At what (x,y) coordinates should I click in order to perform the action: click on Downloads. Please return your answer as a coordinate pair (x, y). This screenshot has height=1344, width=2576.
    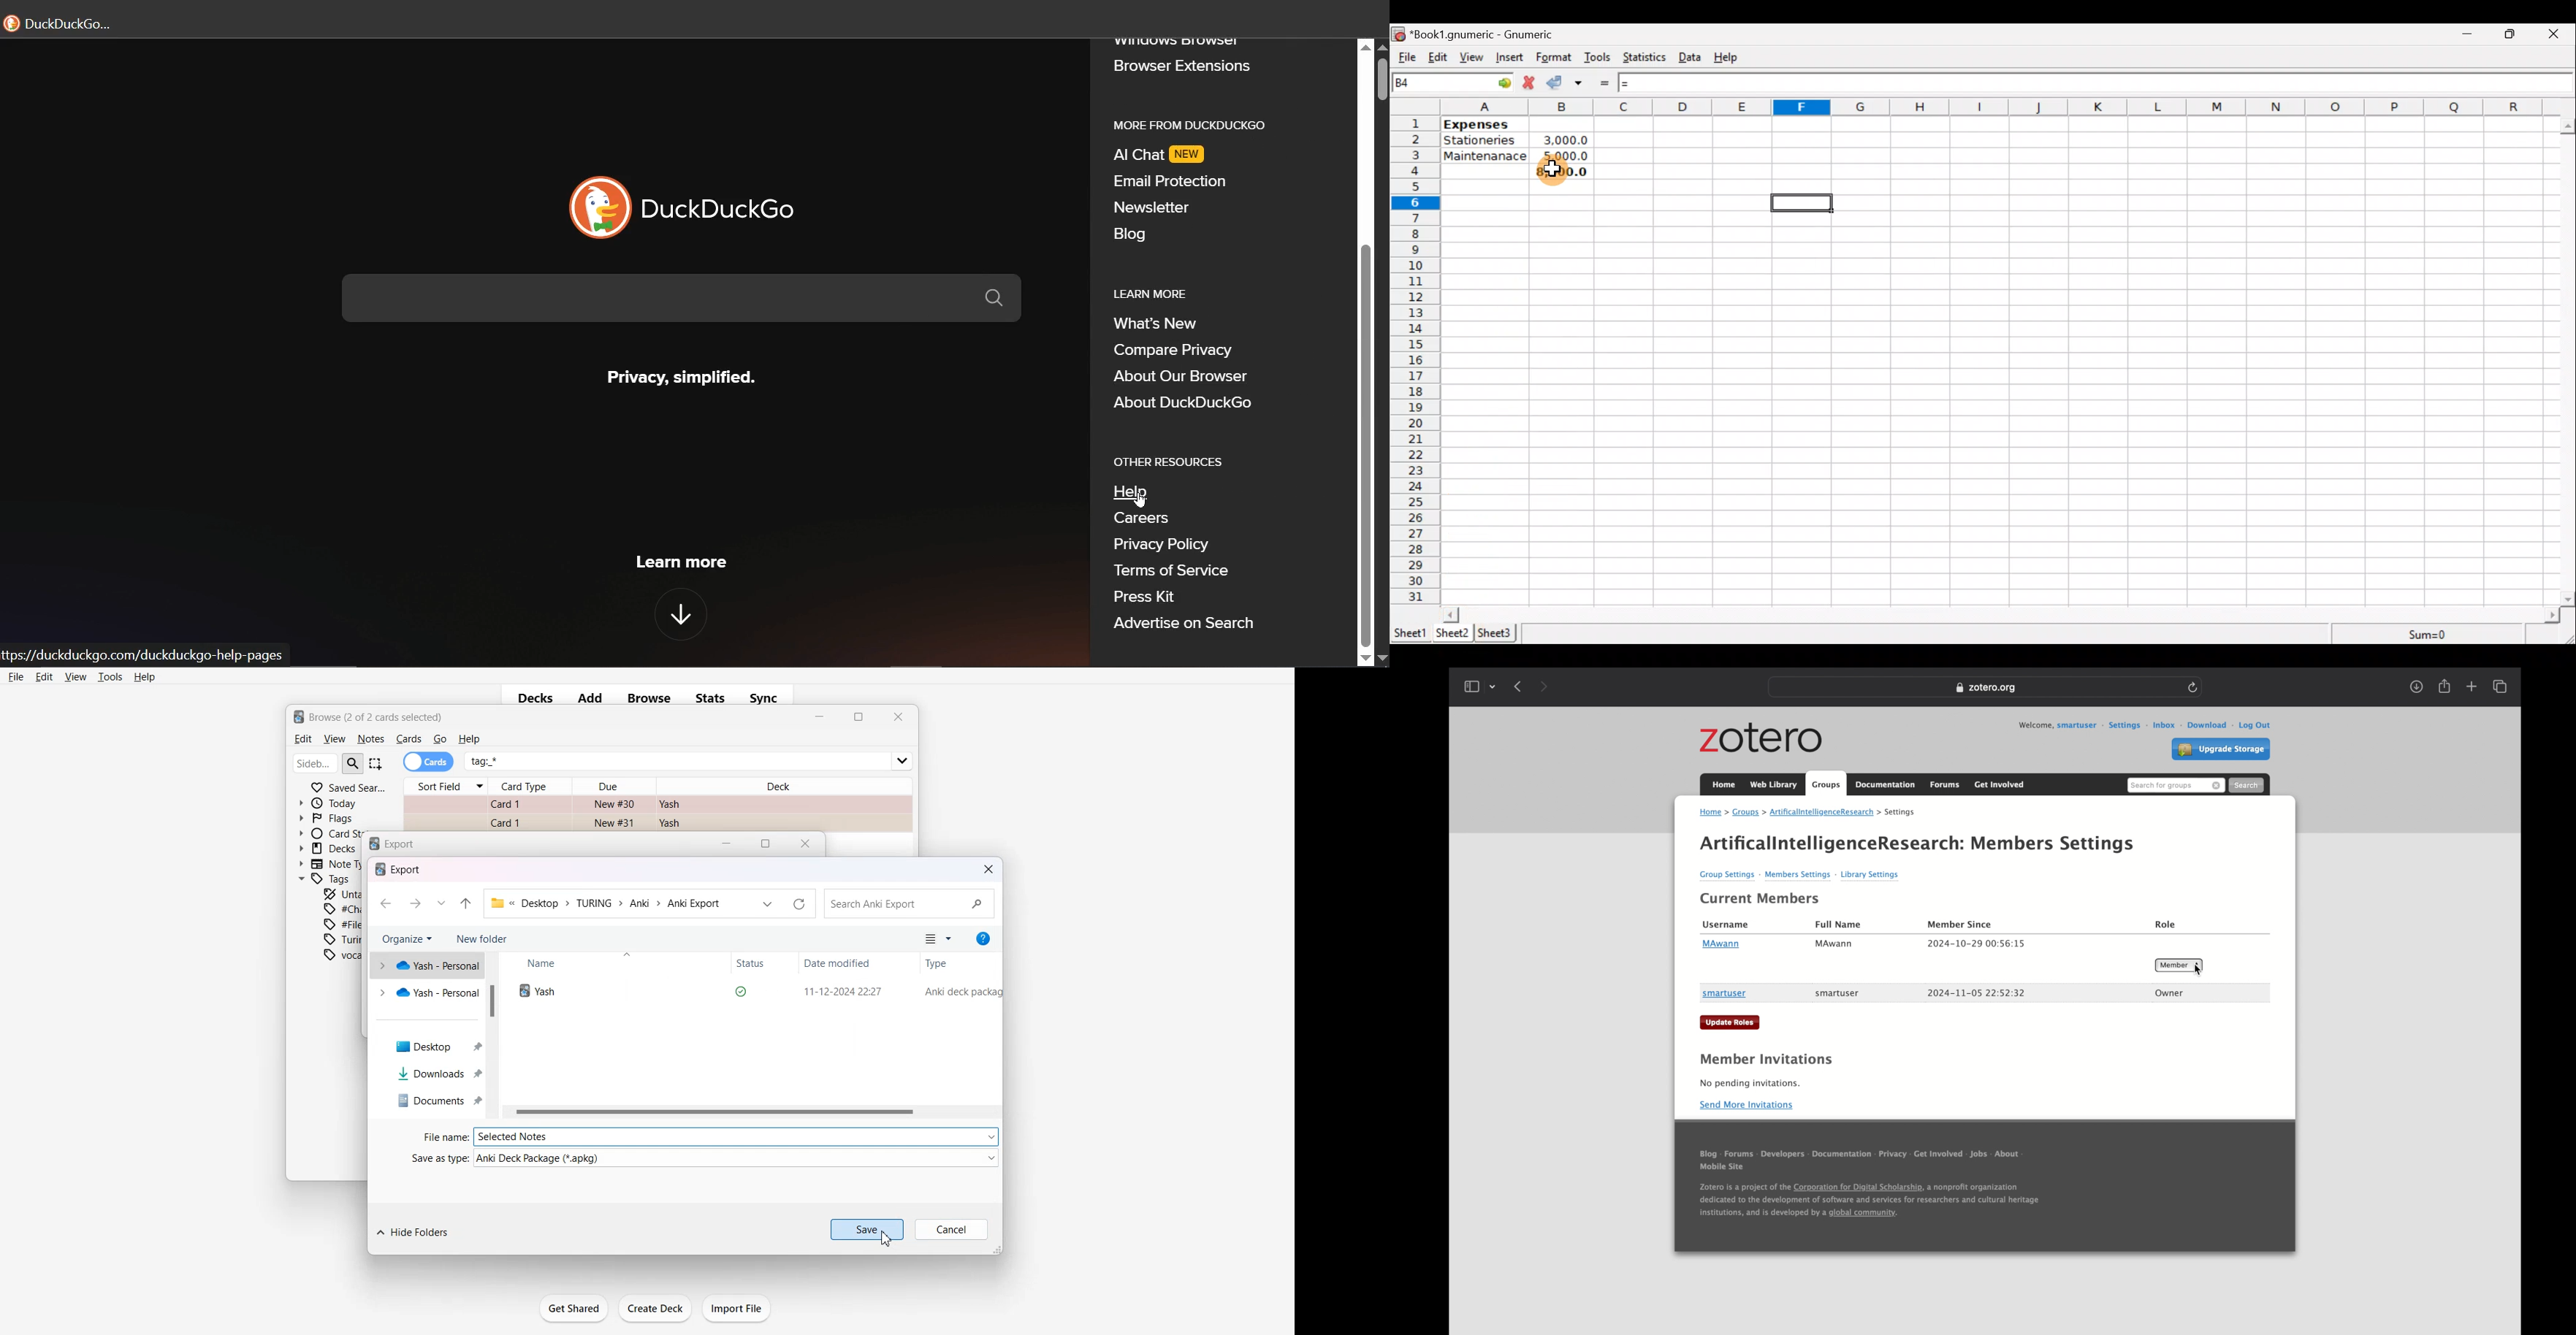
    Looking at the image, I should click on (427, 1073).